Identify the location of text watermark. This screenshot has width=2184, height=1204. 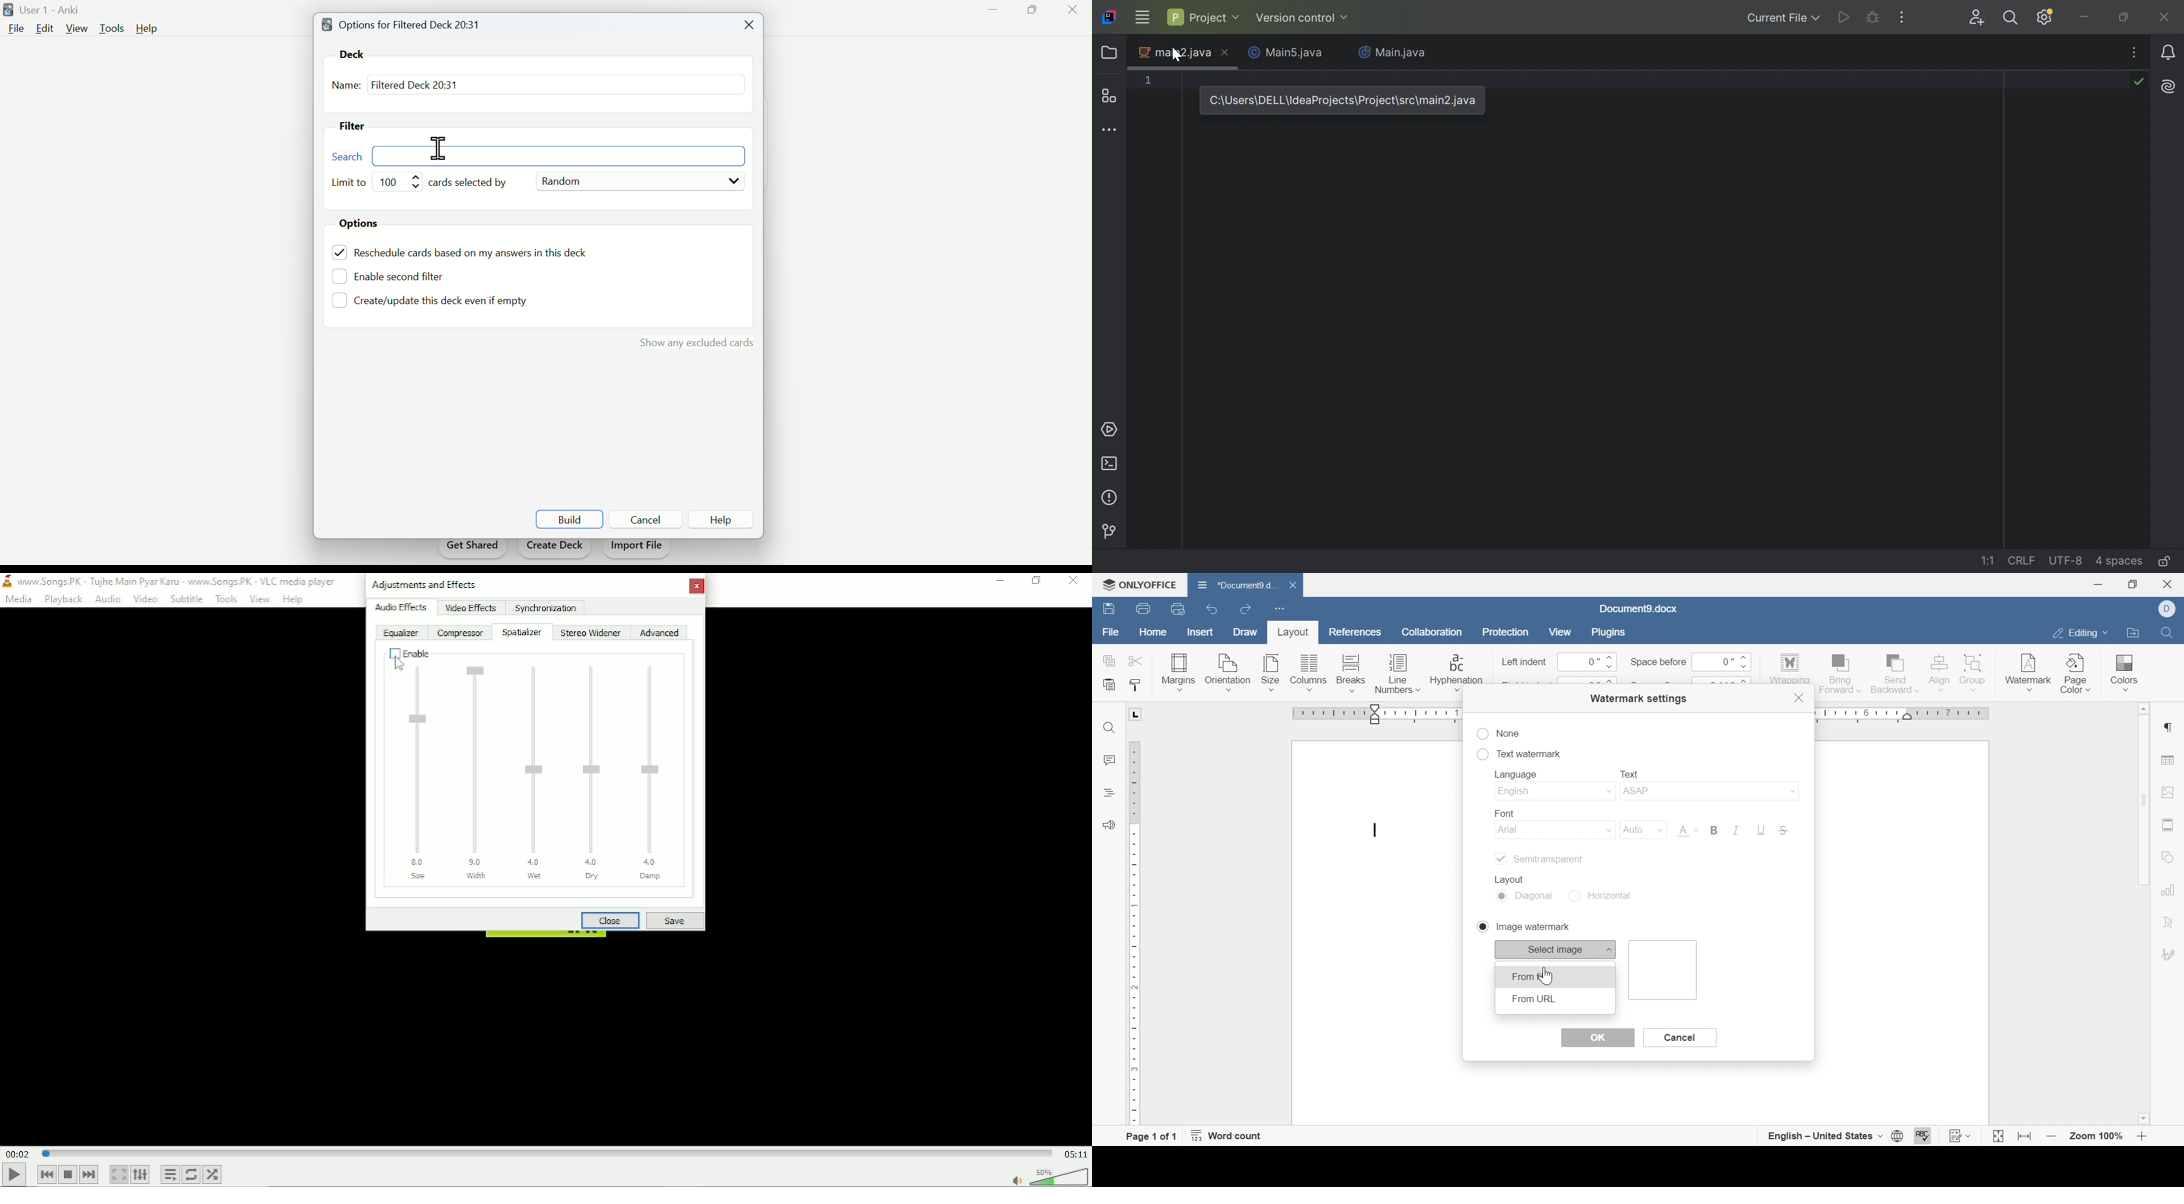
(1519, 752).